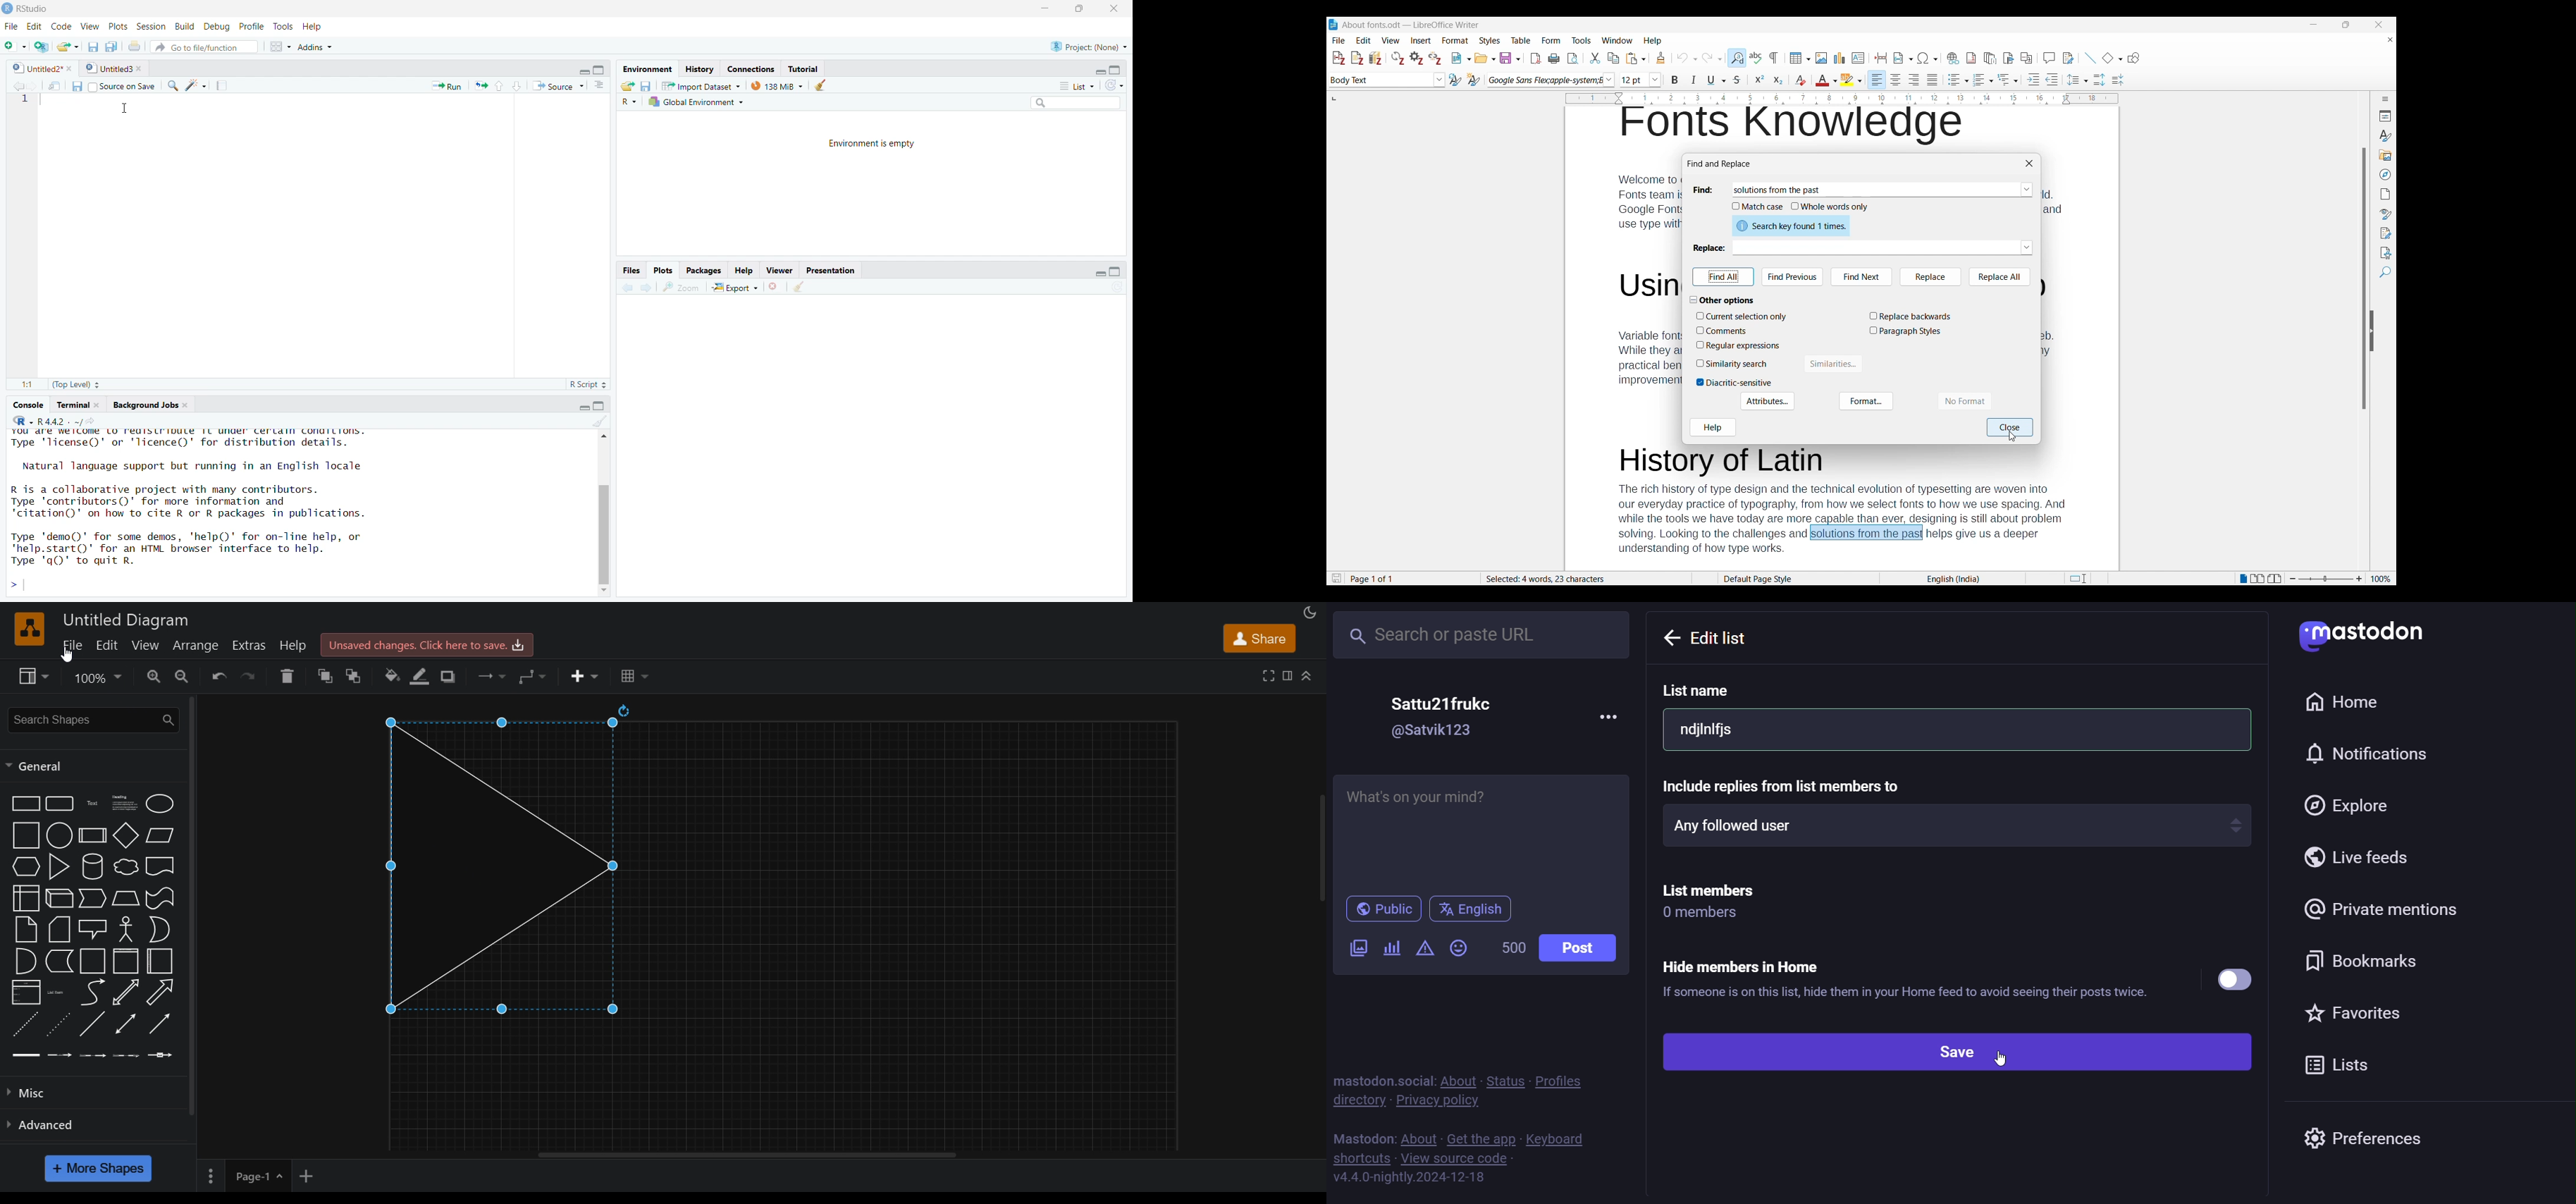  Describe the element at coordinates (1397, 948) in the screenshot. I see `poll` at that location.